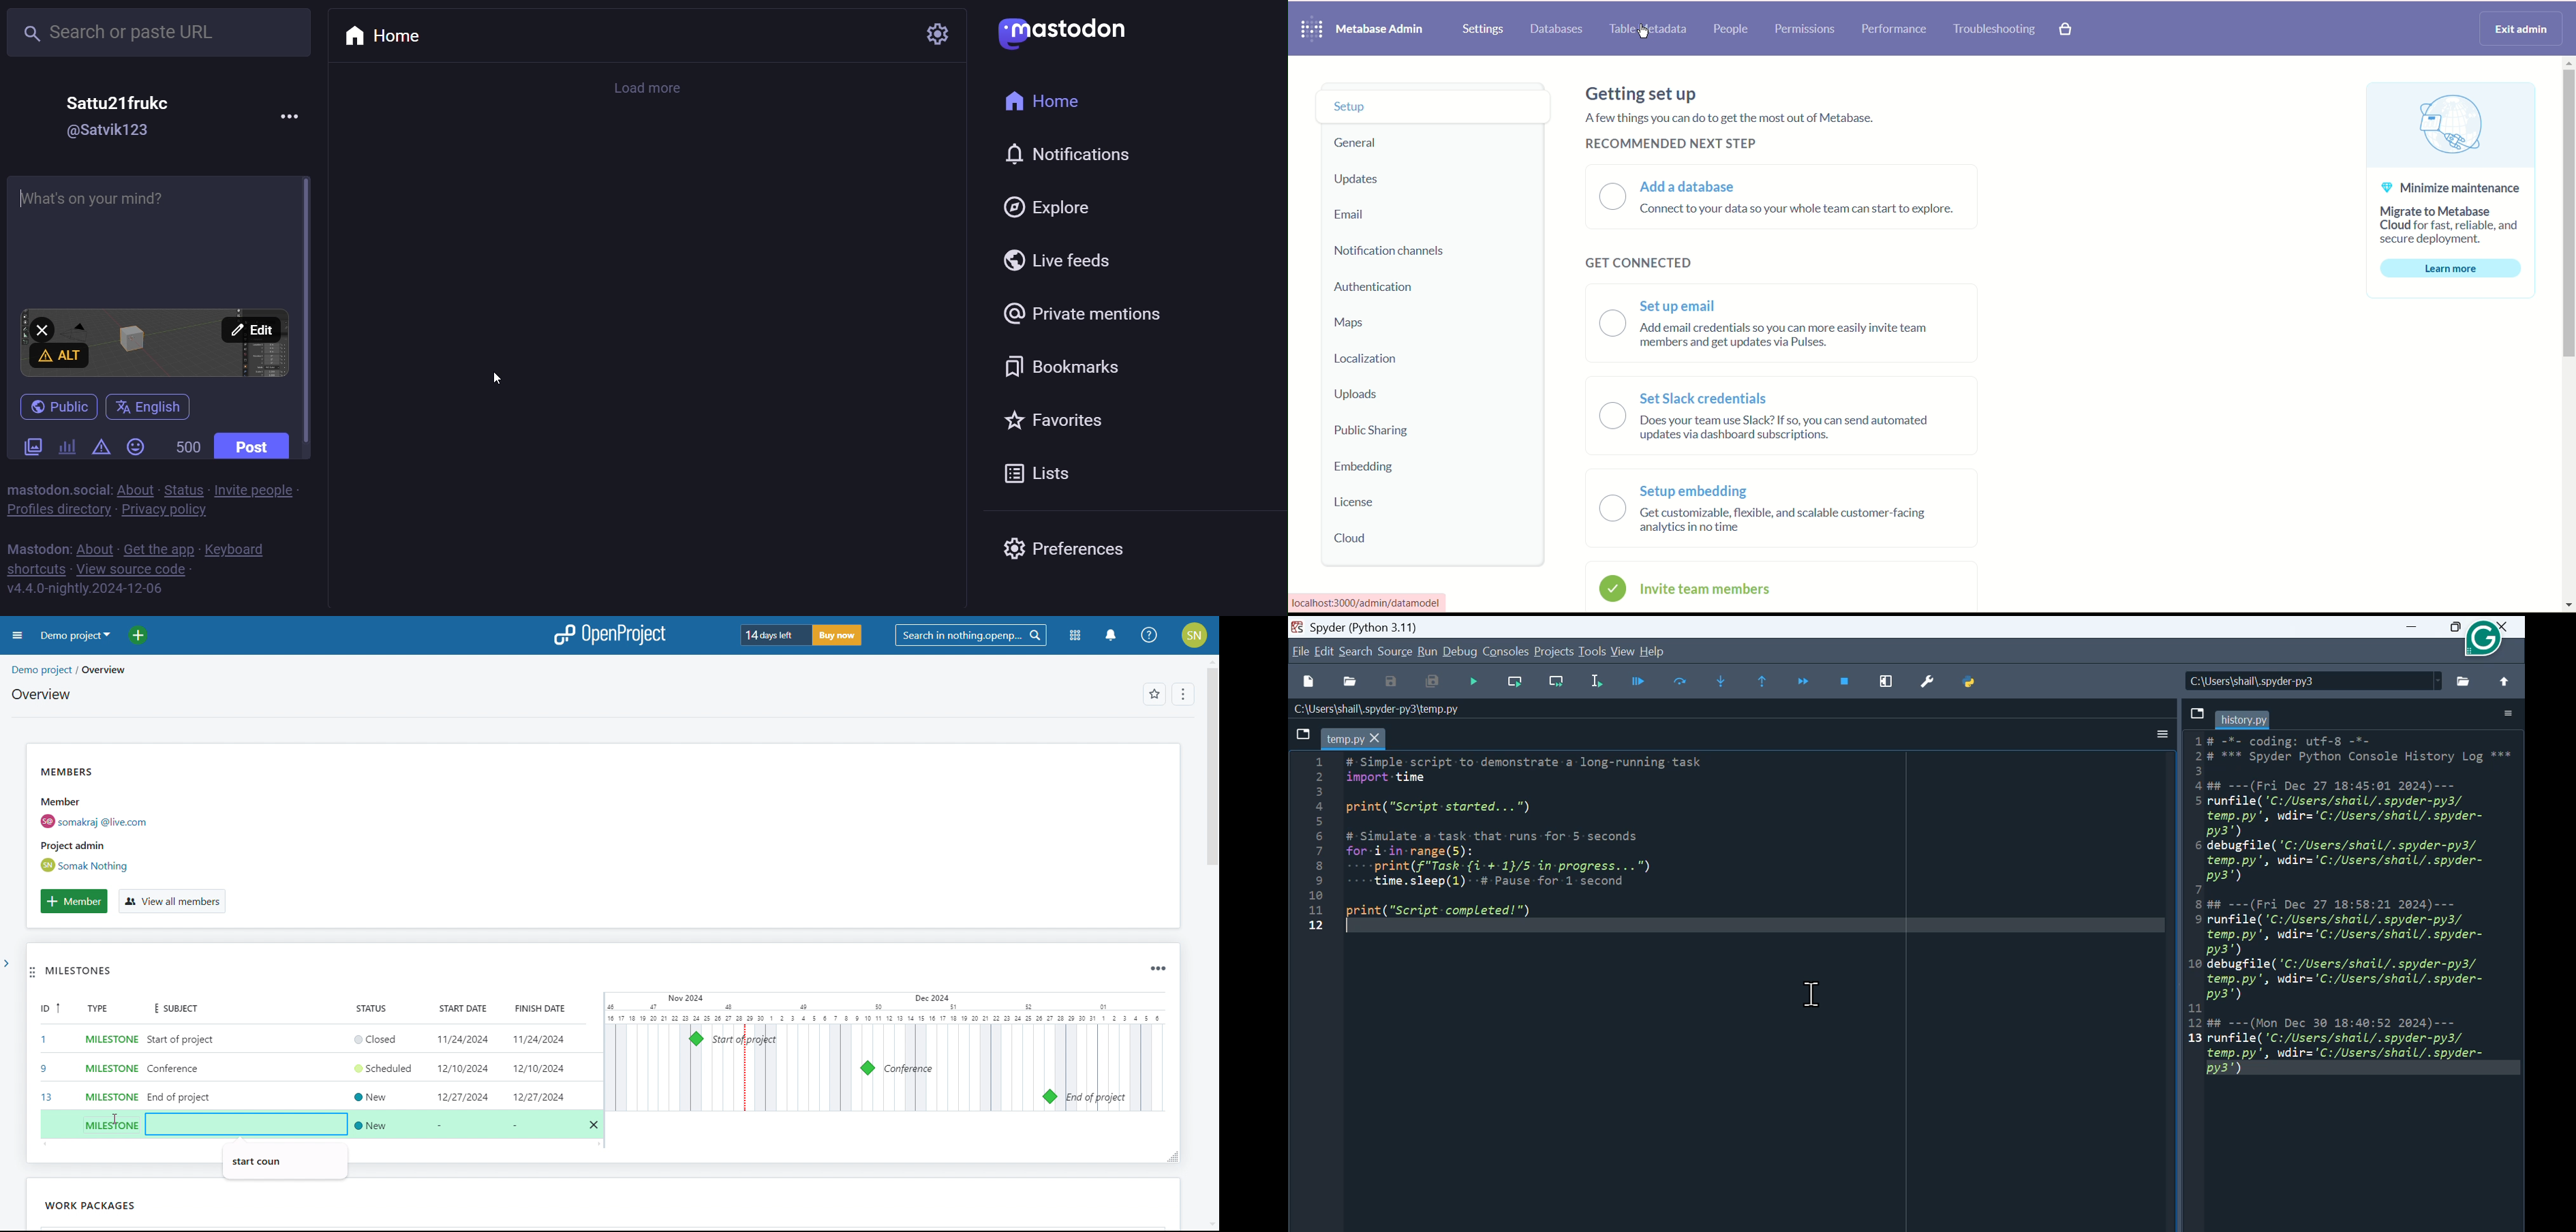 Image resolution: width=2576 pixels, height=1232 pixels. I want to click on metabase admin, so click(1379, 30).